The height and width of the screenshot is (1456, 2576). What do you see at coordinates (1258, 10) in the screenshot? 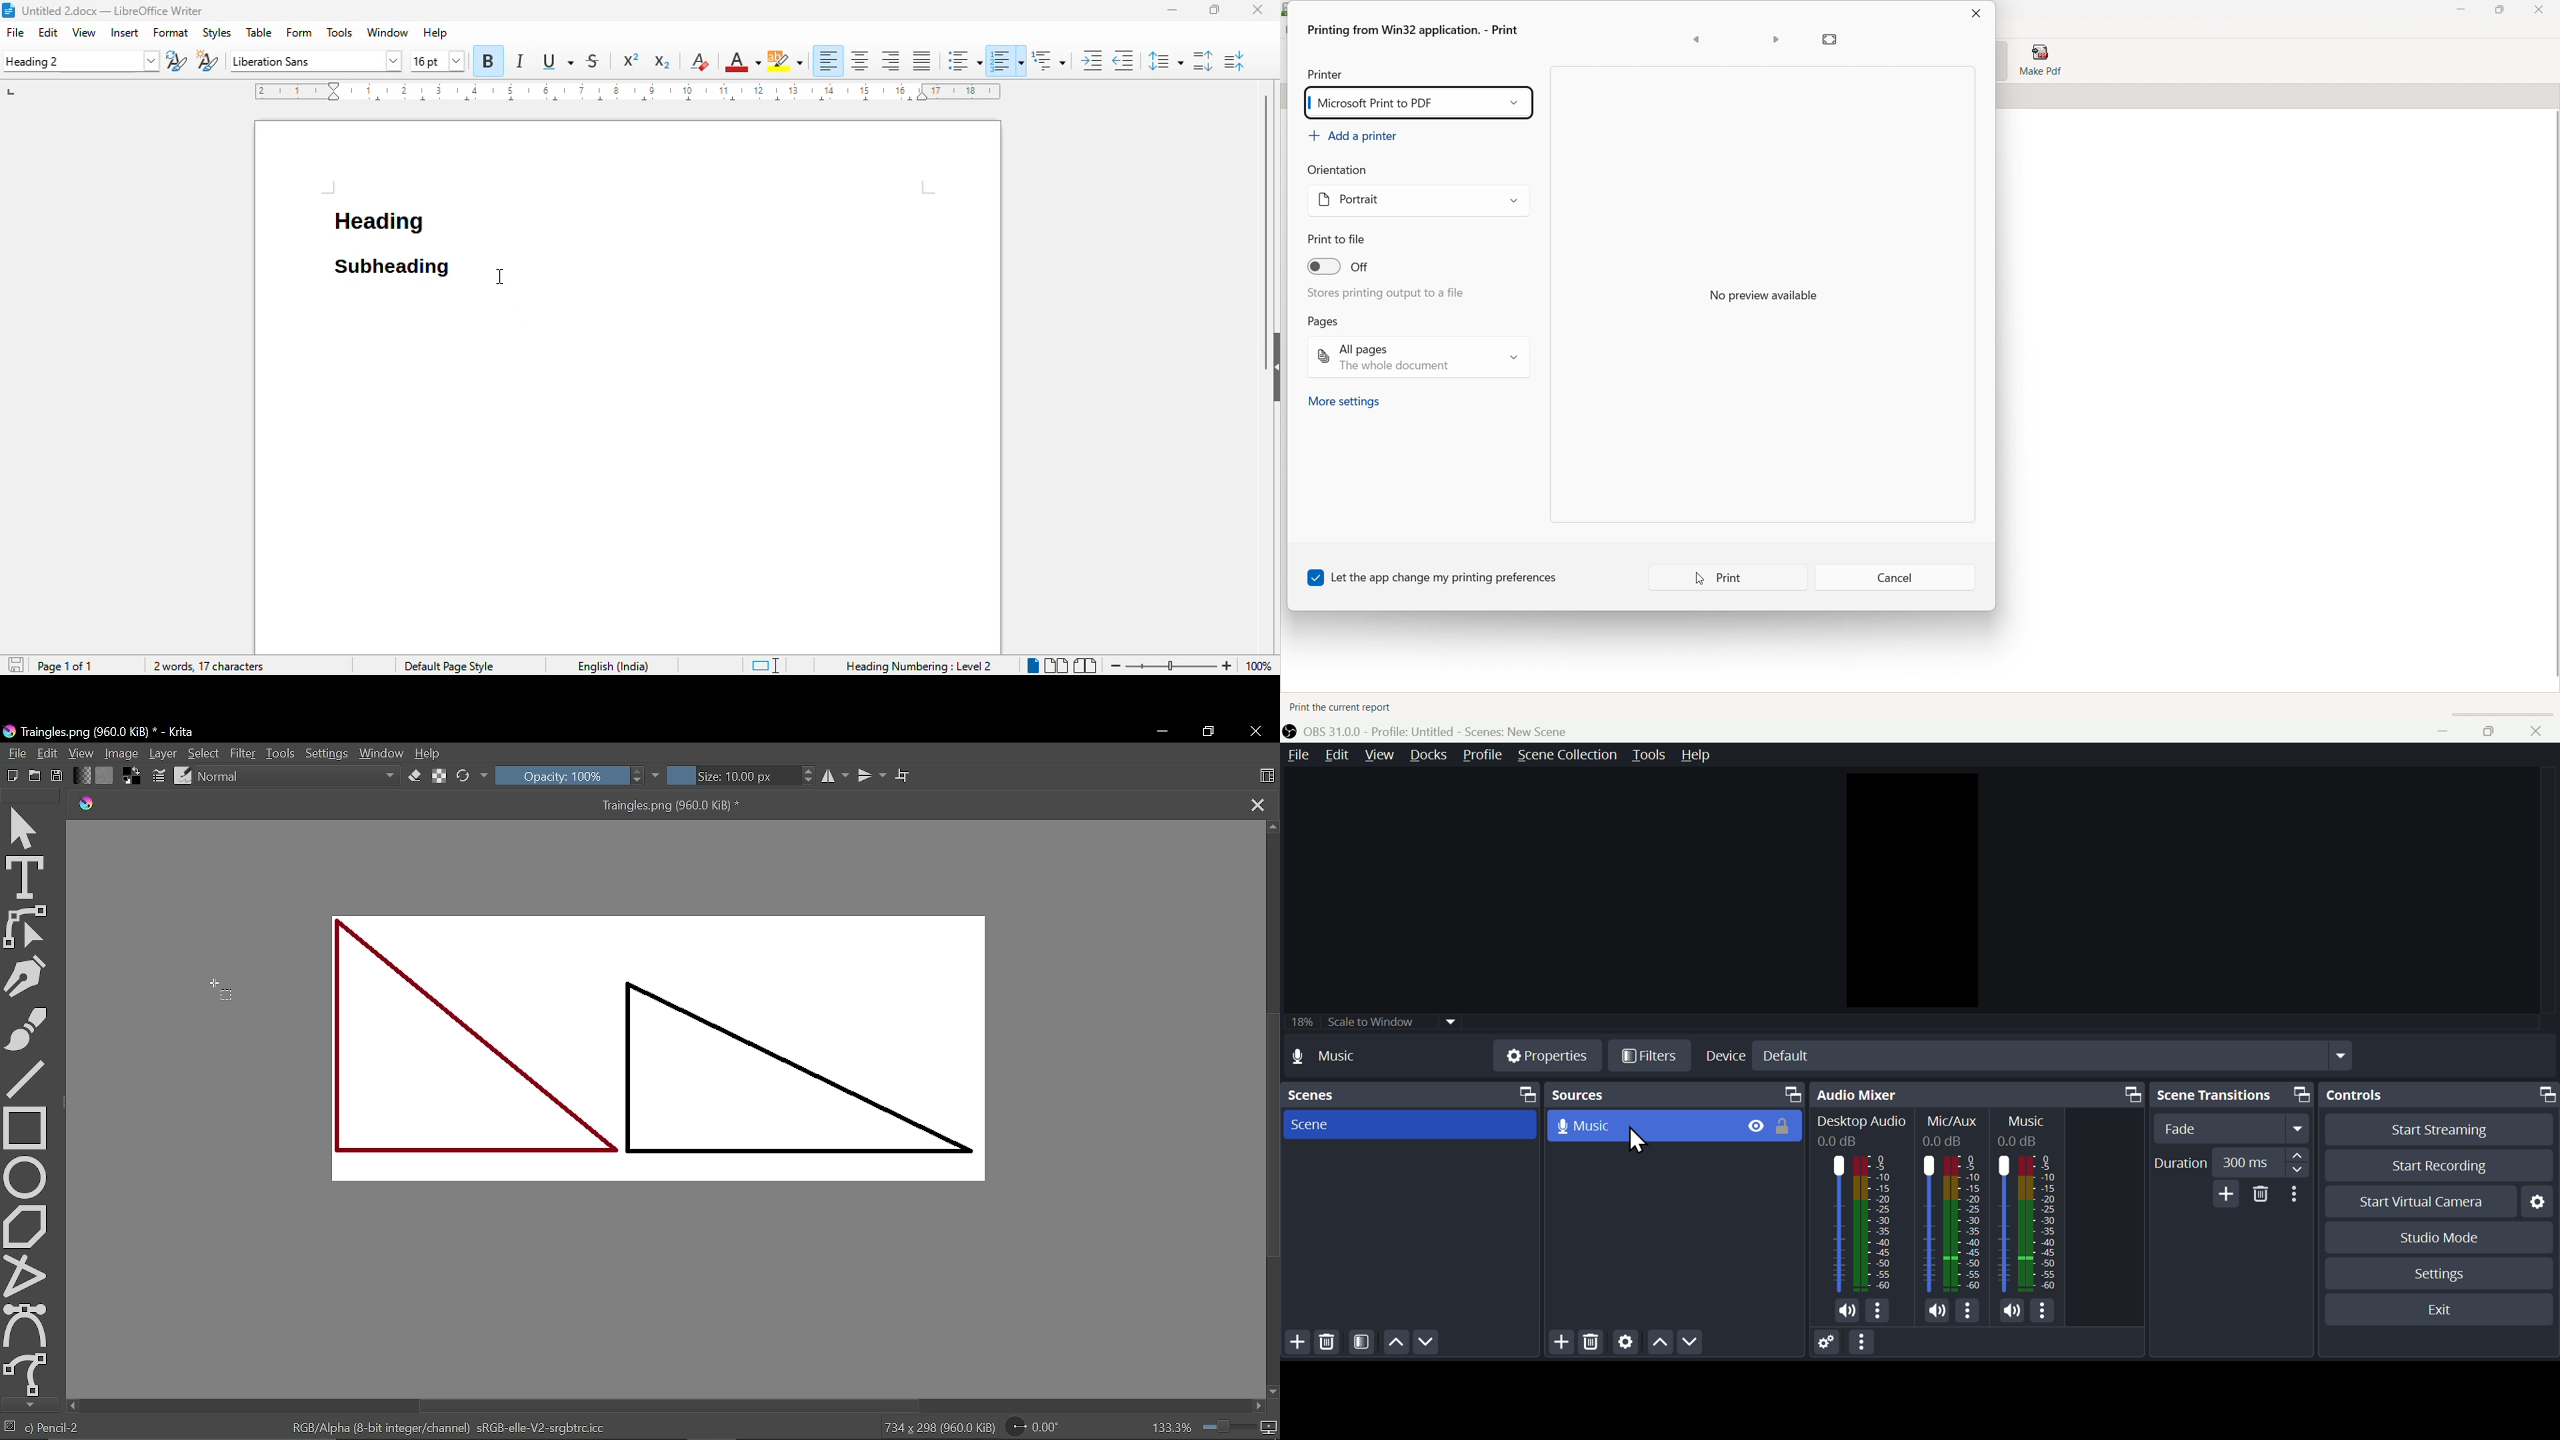
I see `close` at bounding box center [1258, 10].